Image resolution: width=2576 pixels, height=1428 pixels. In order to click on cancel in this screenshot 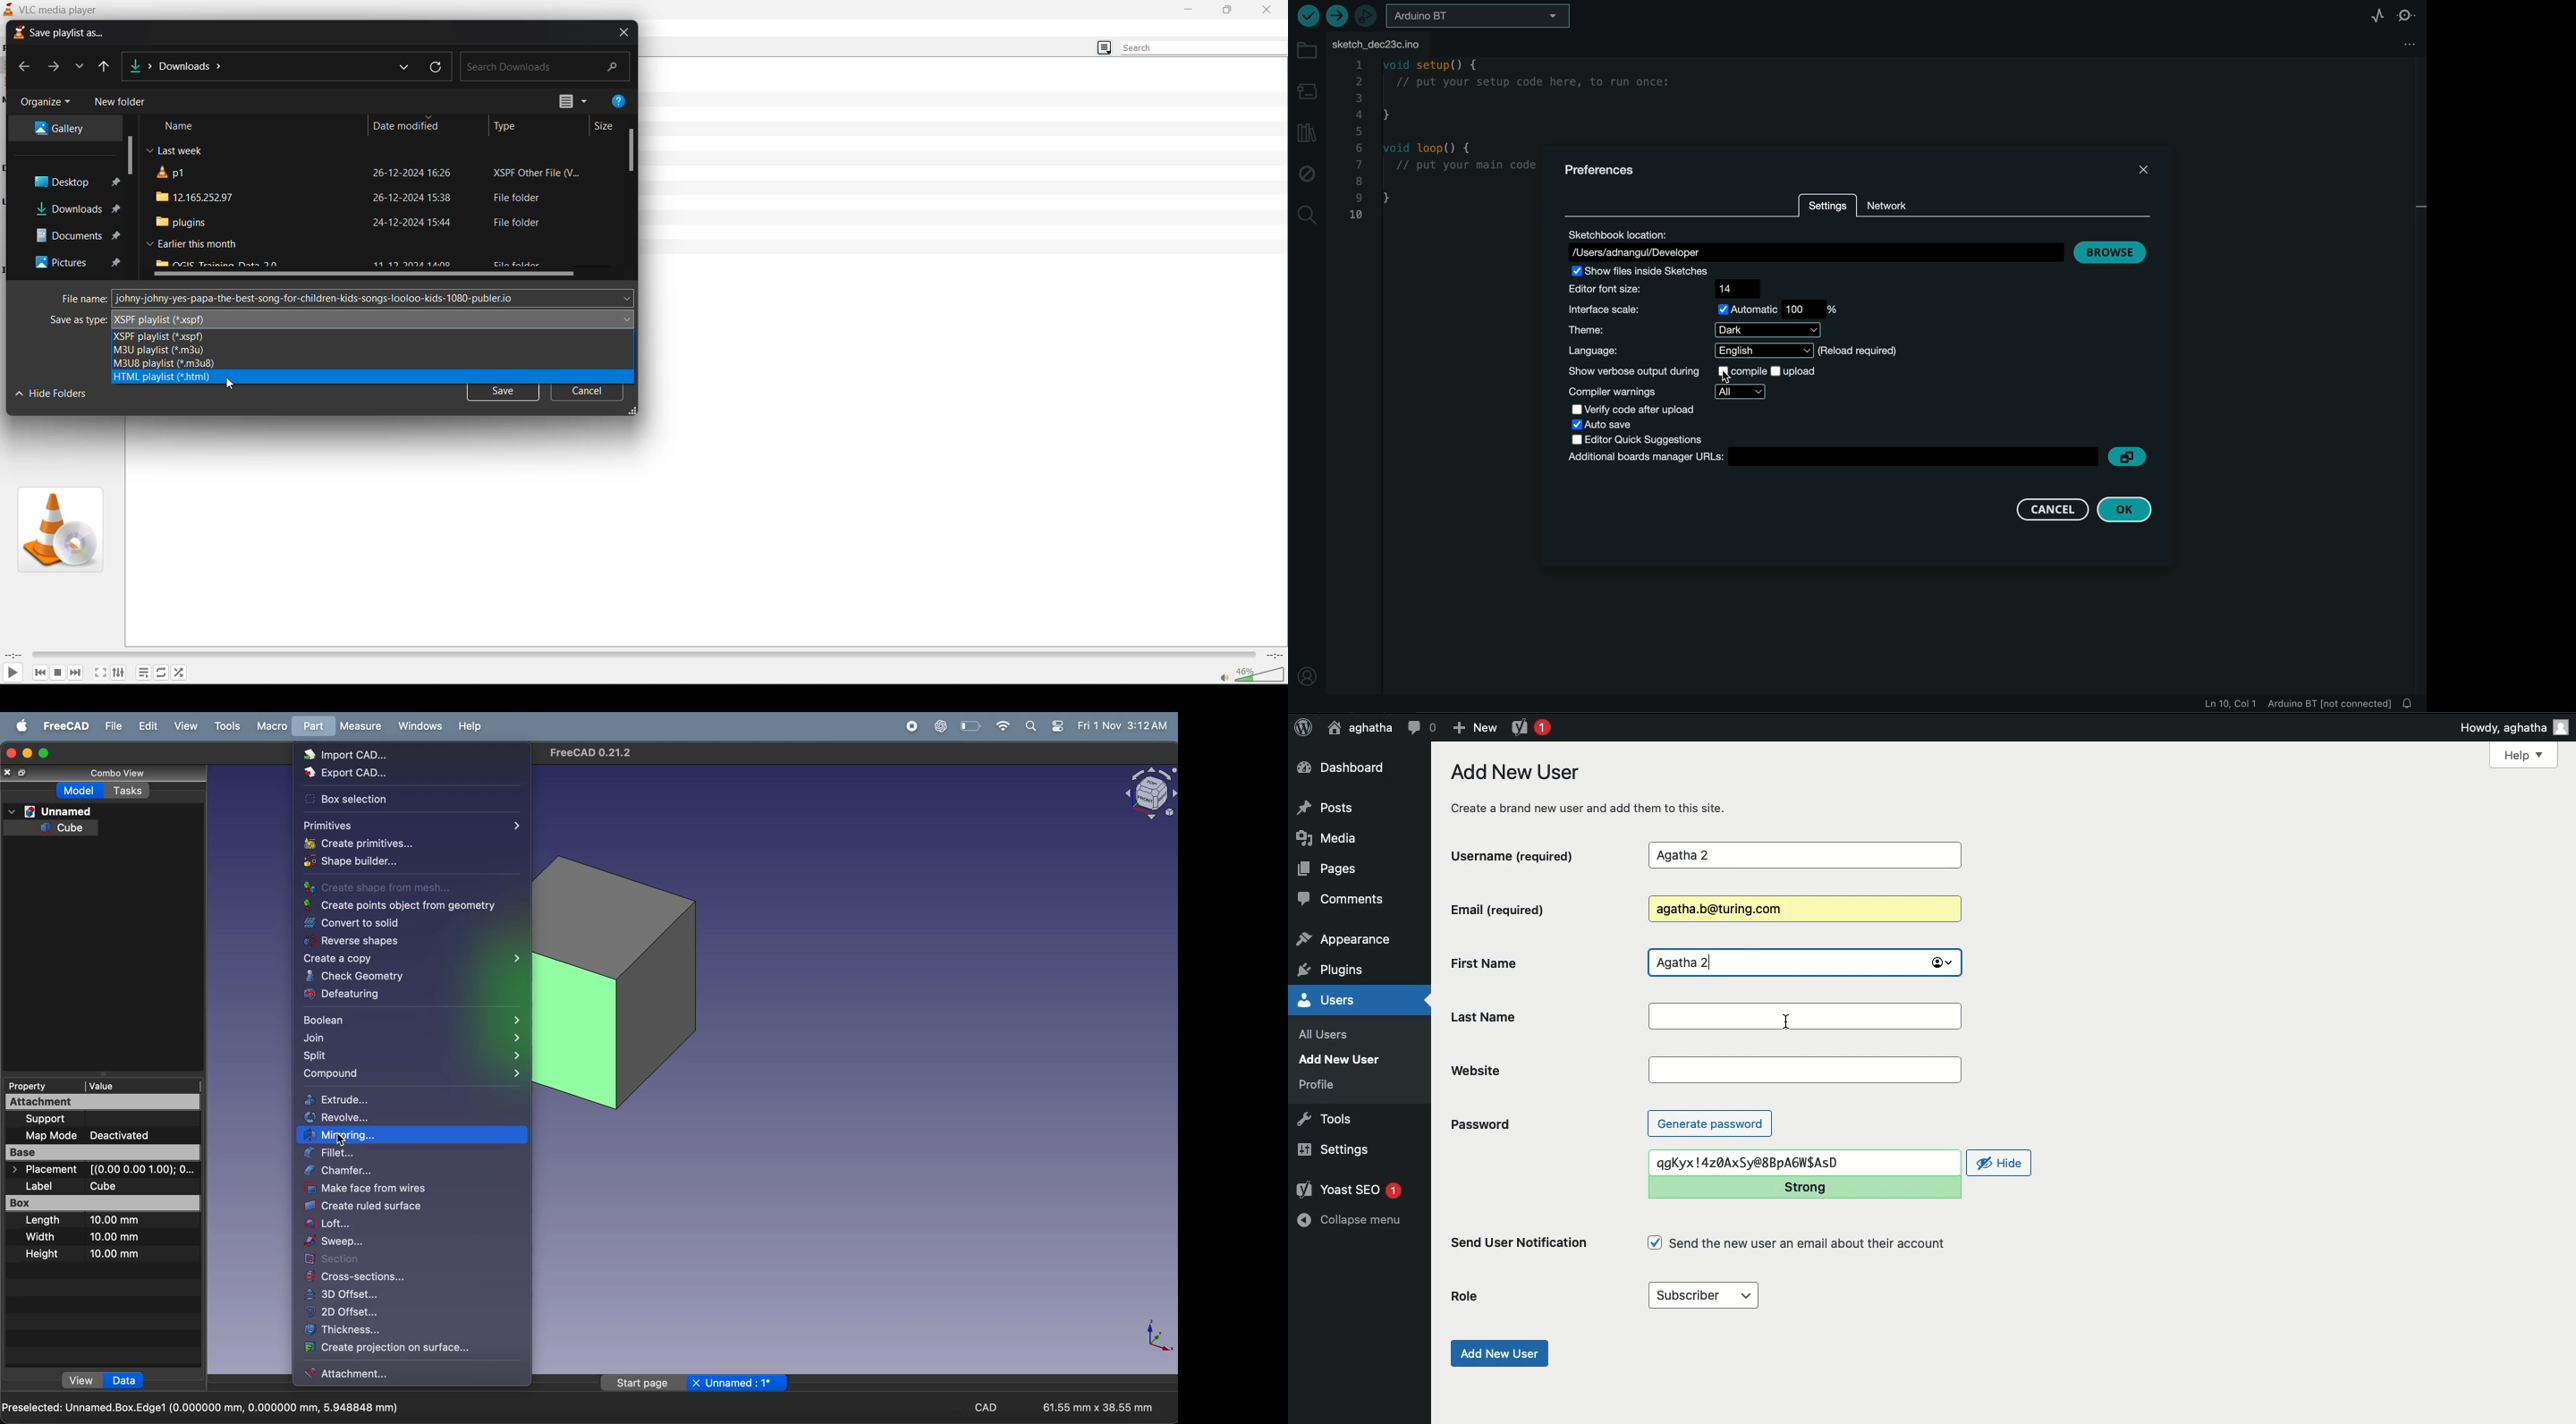, I will do `click(588, 394)`.